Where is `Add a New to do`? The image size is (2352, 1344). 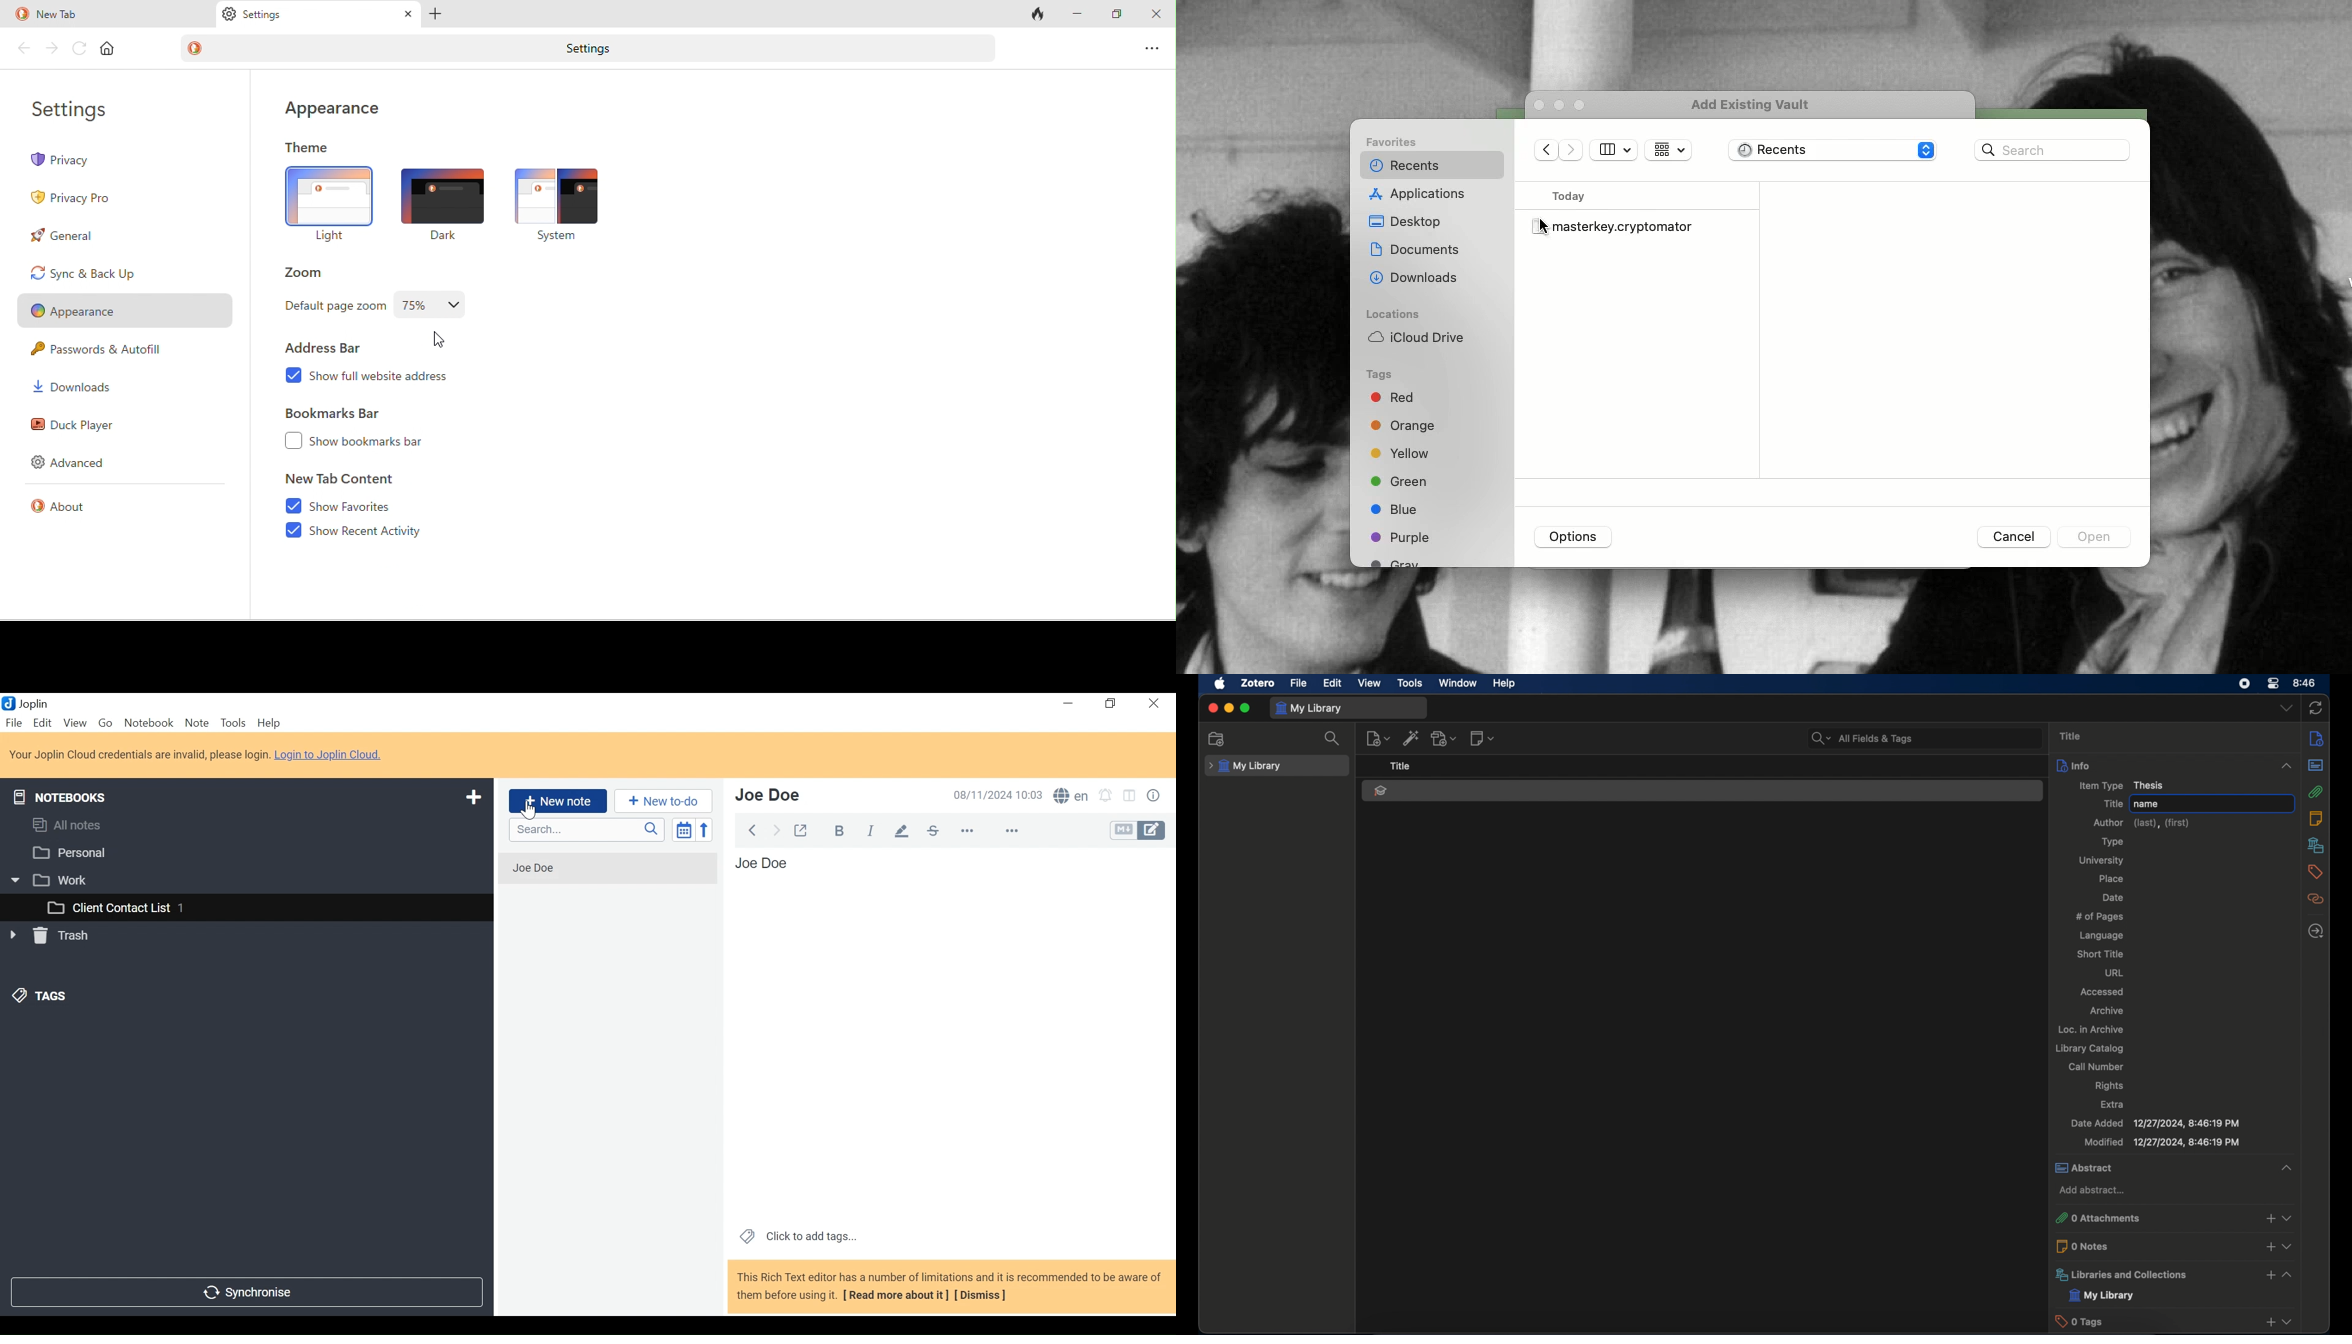
Add a New to do is located at coordinates (663, 801).